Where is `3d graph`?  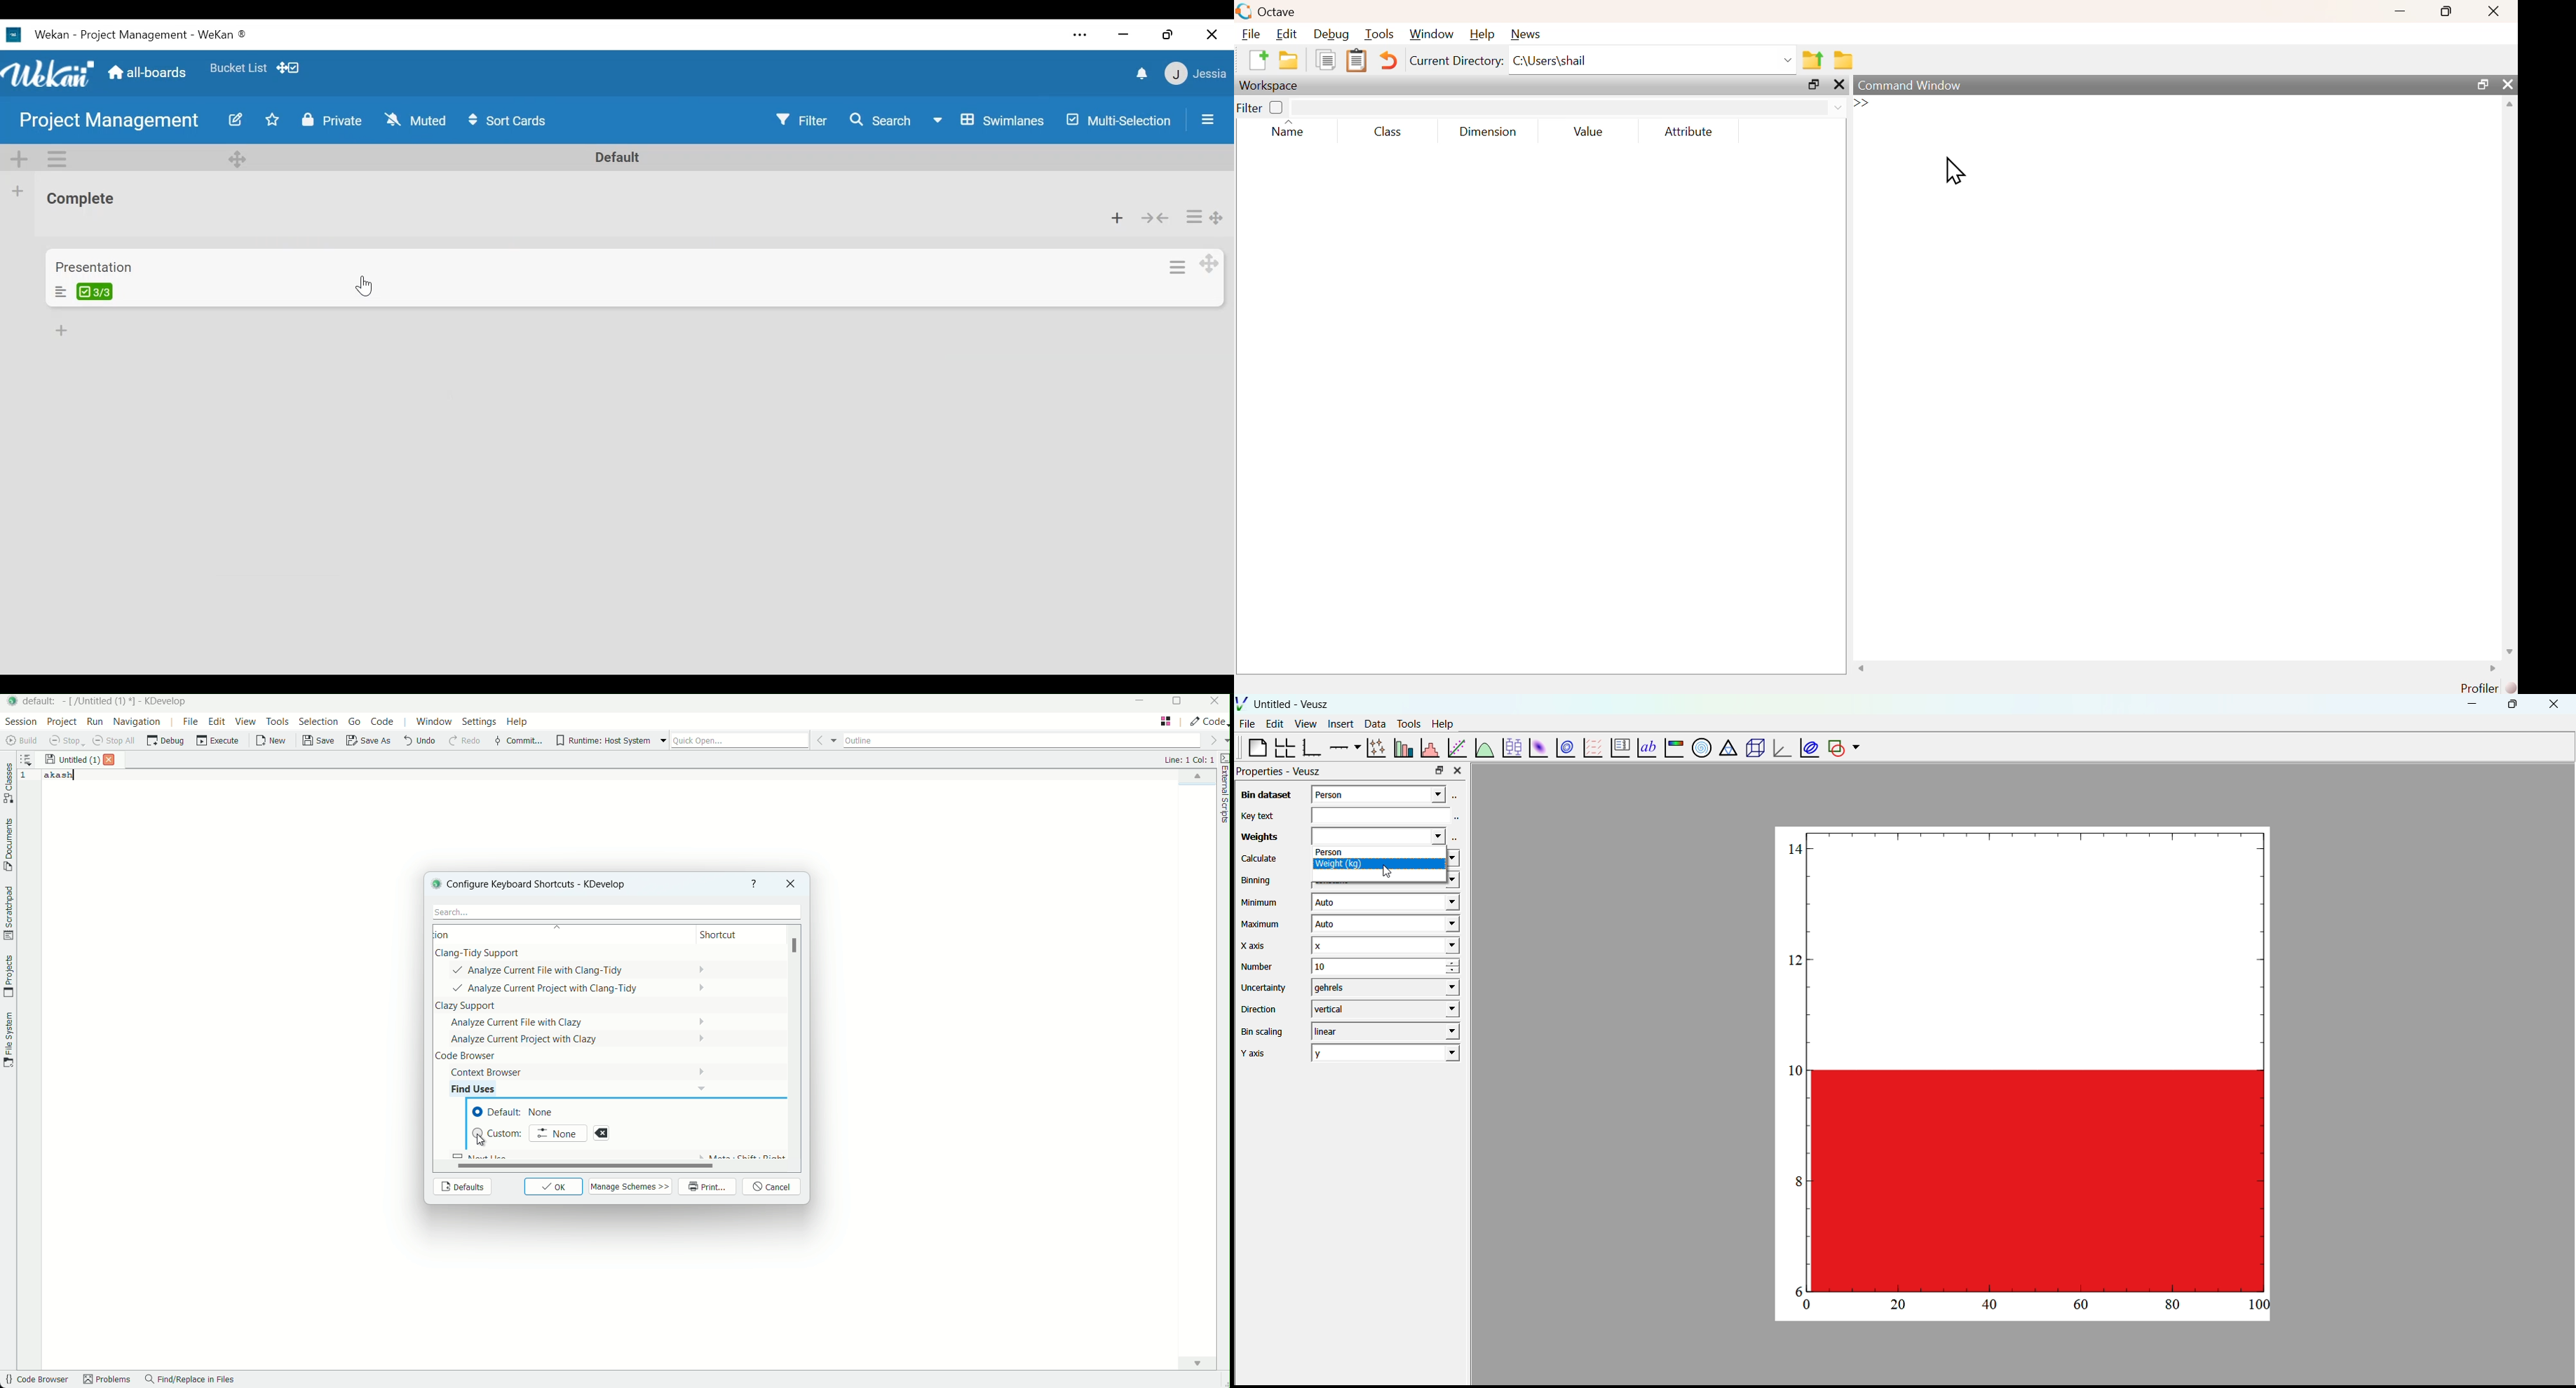 3d graph is located at coordinates (1780, 749).